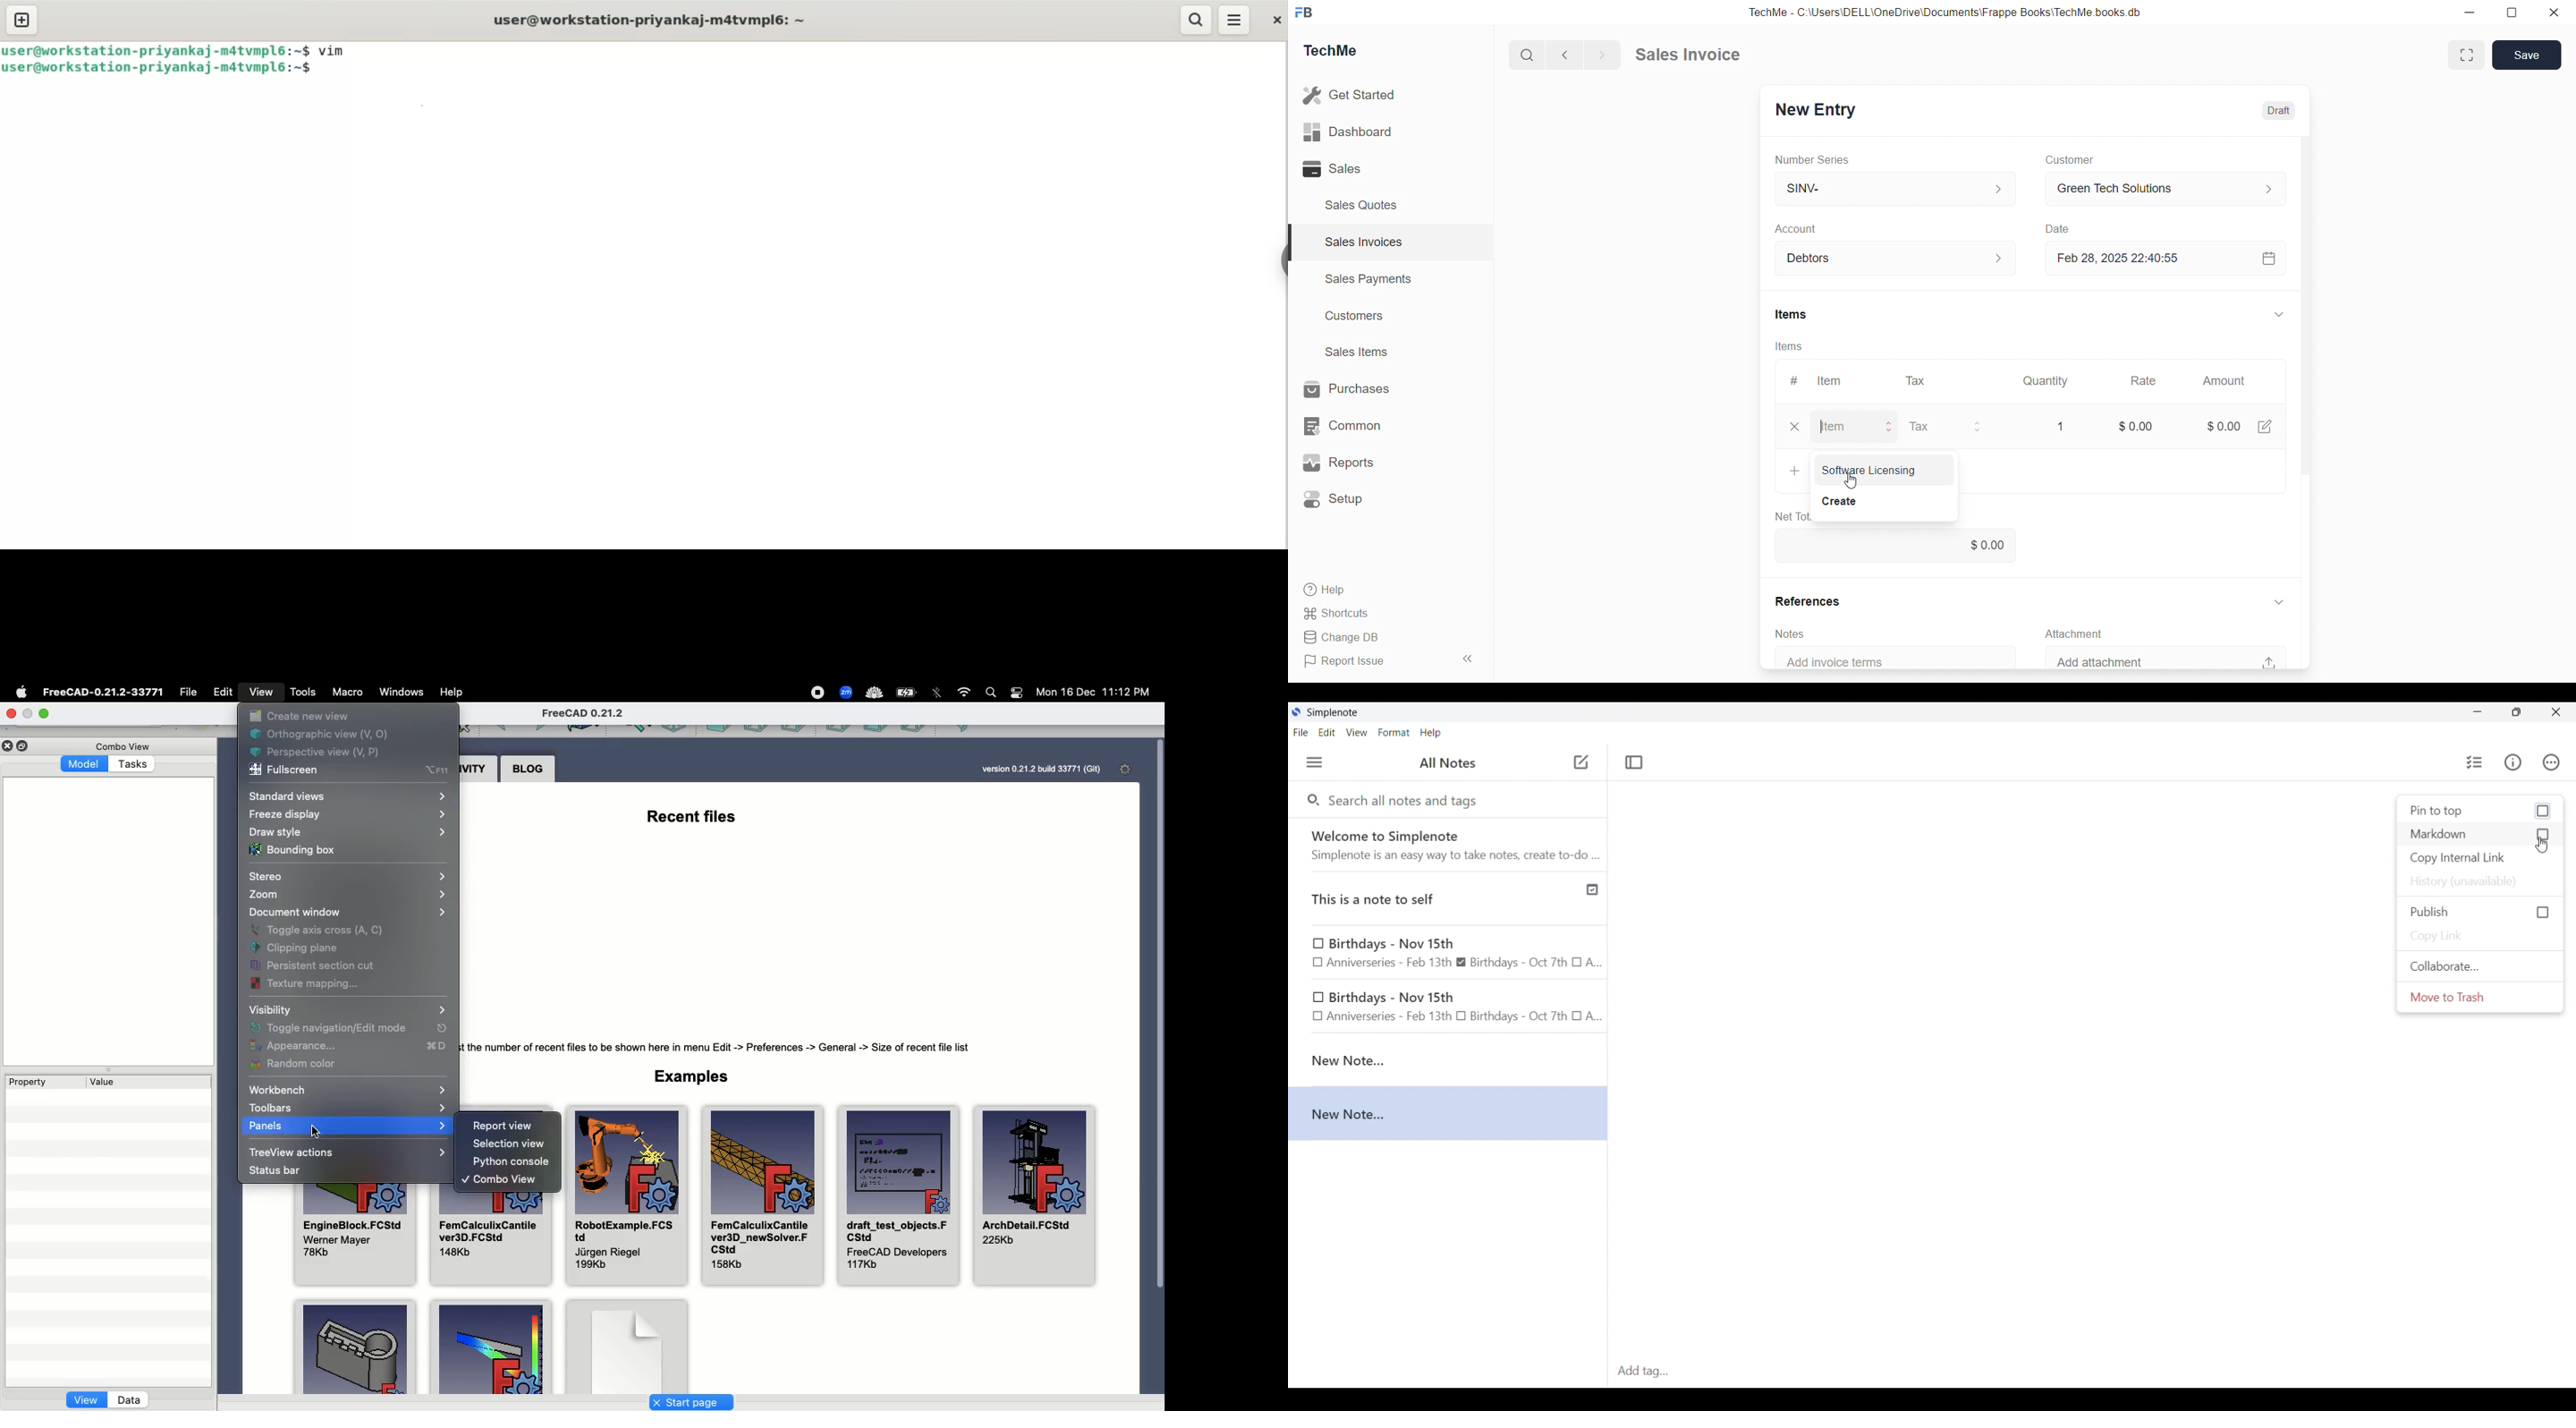  Describe the element at coordinates (346, 695) in the screenshot. I see `Macro` at that location.